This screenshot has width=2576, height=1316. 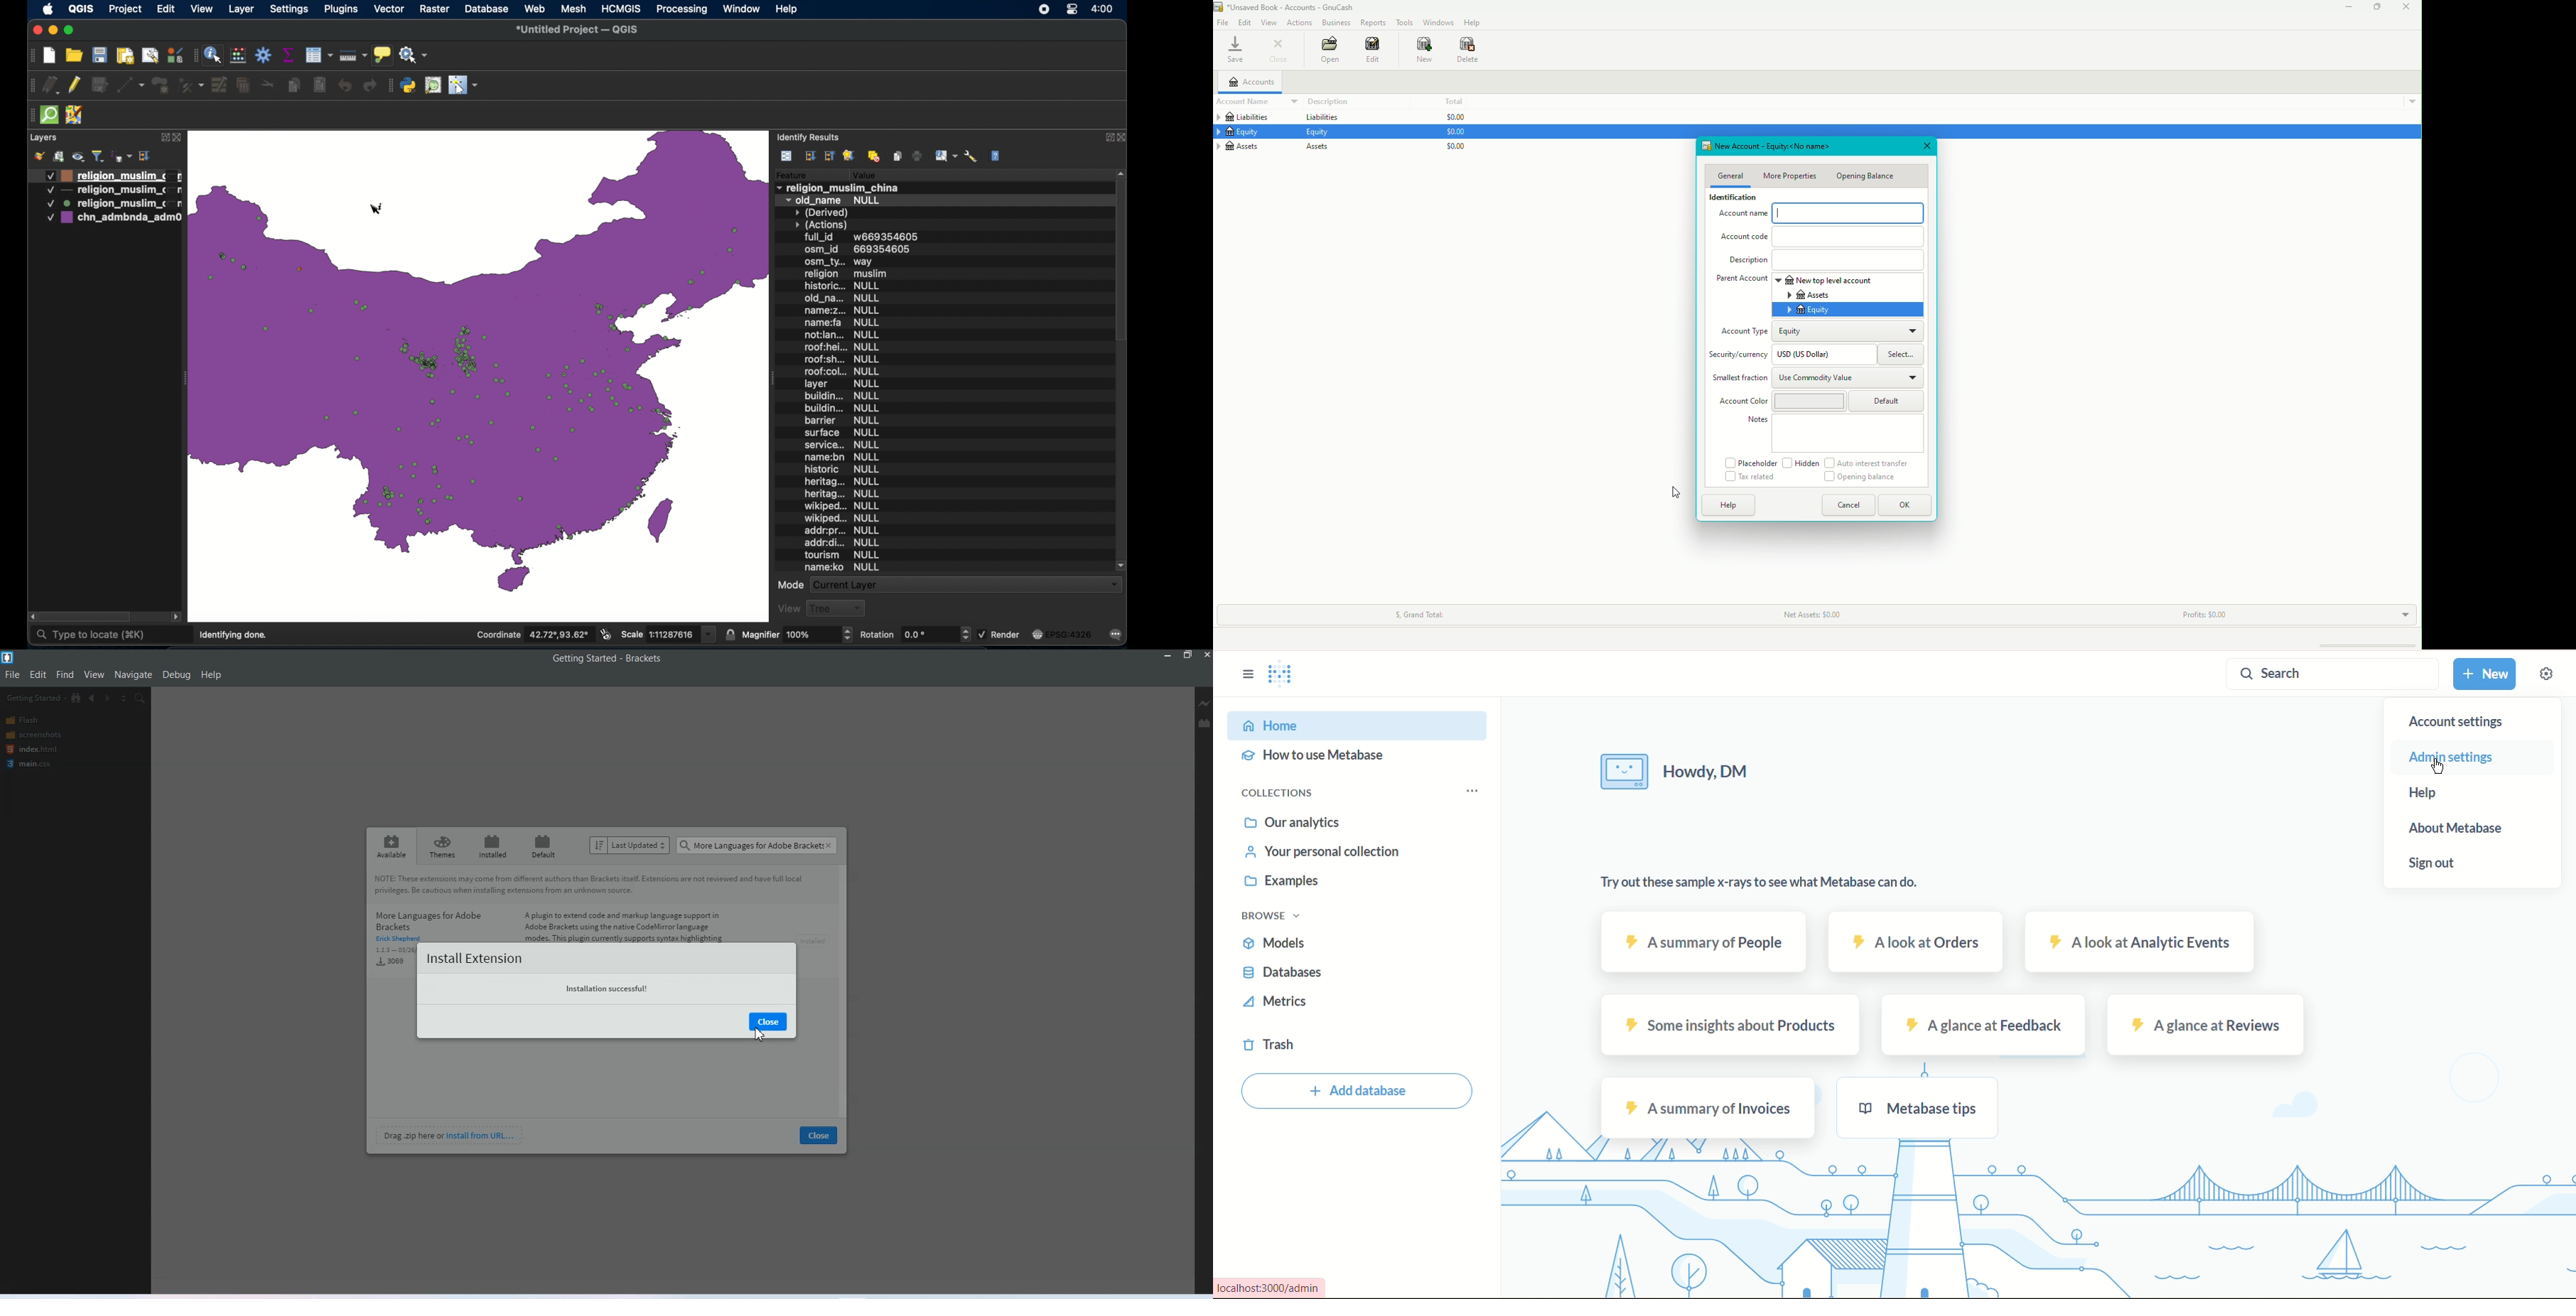 What do you see at coordinates (1900, 354) in the screenshot?
I see `Select` at bounding box center [1900, 354].